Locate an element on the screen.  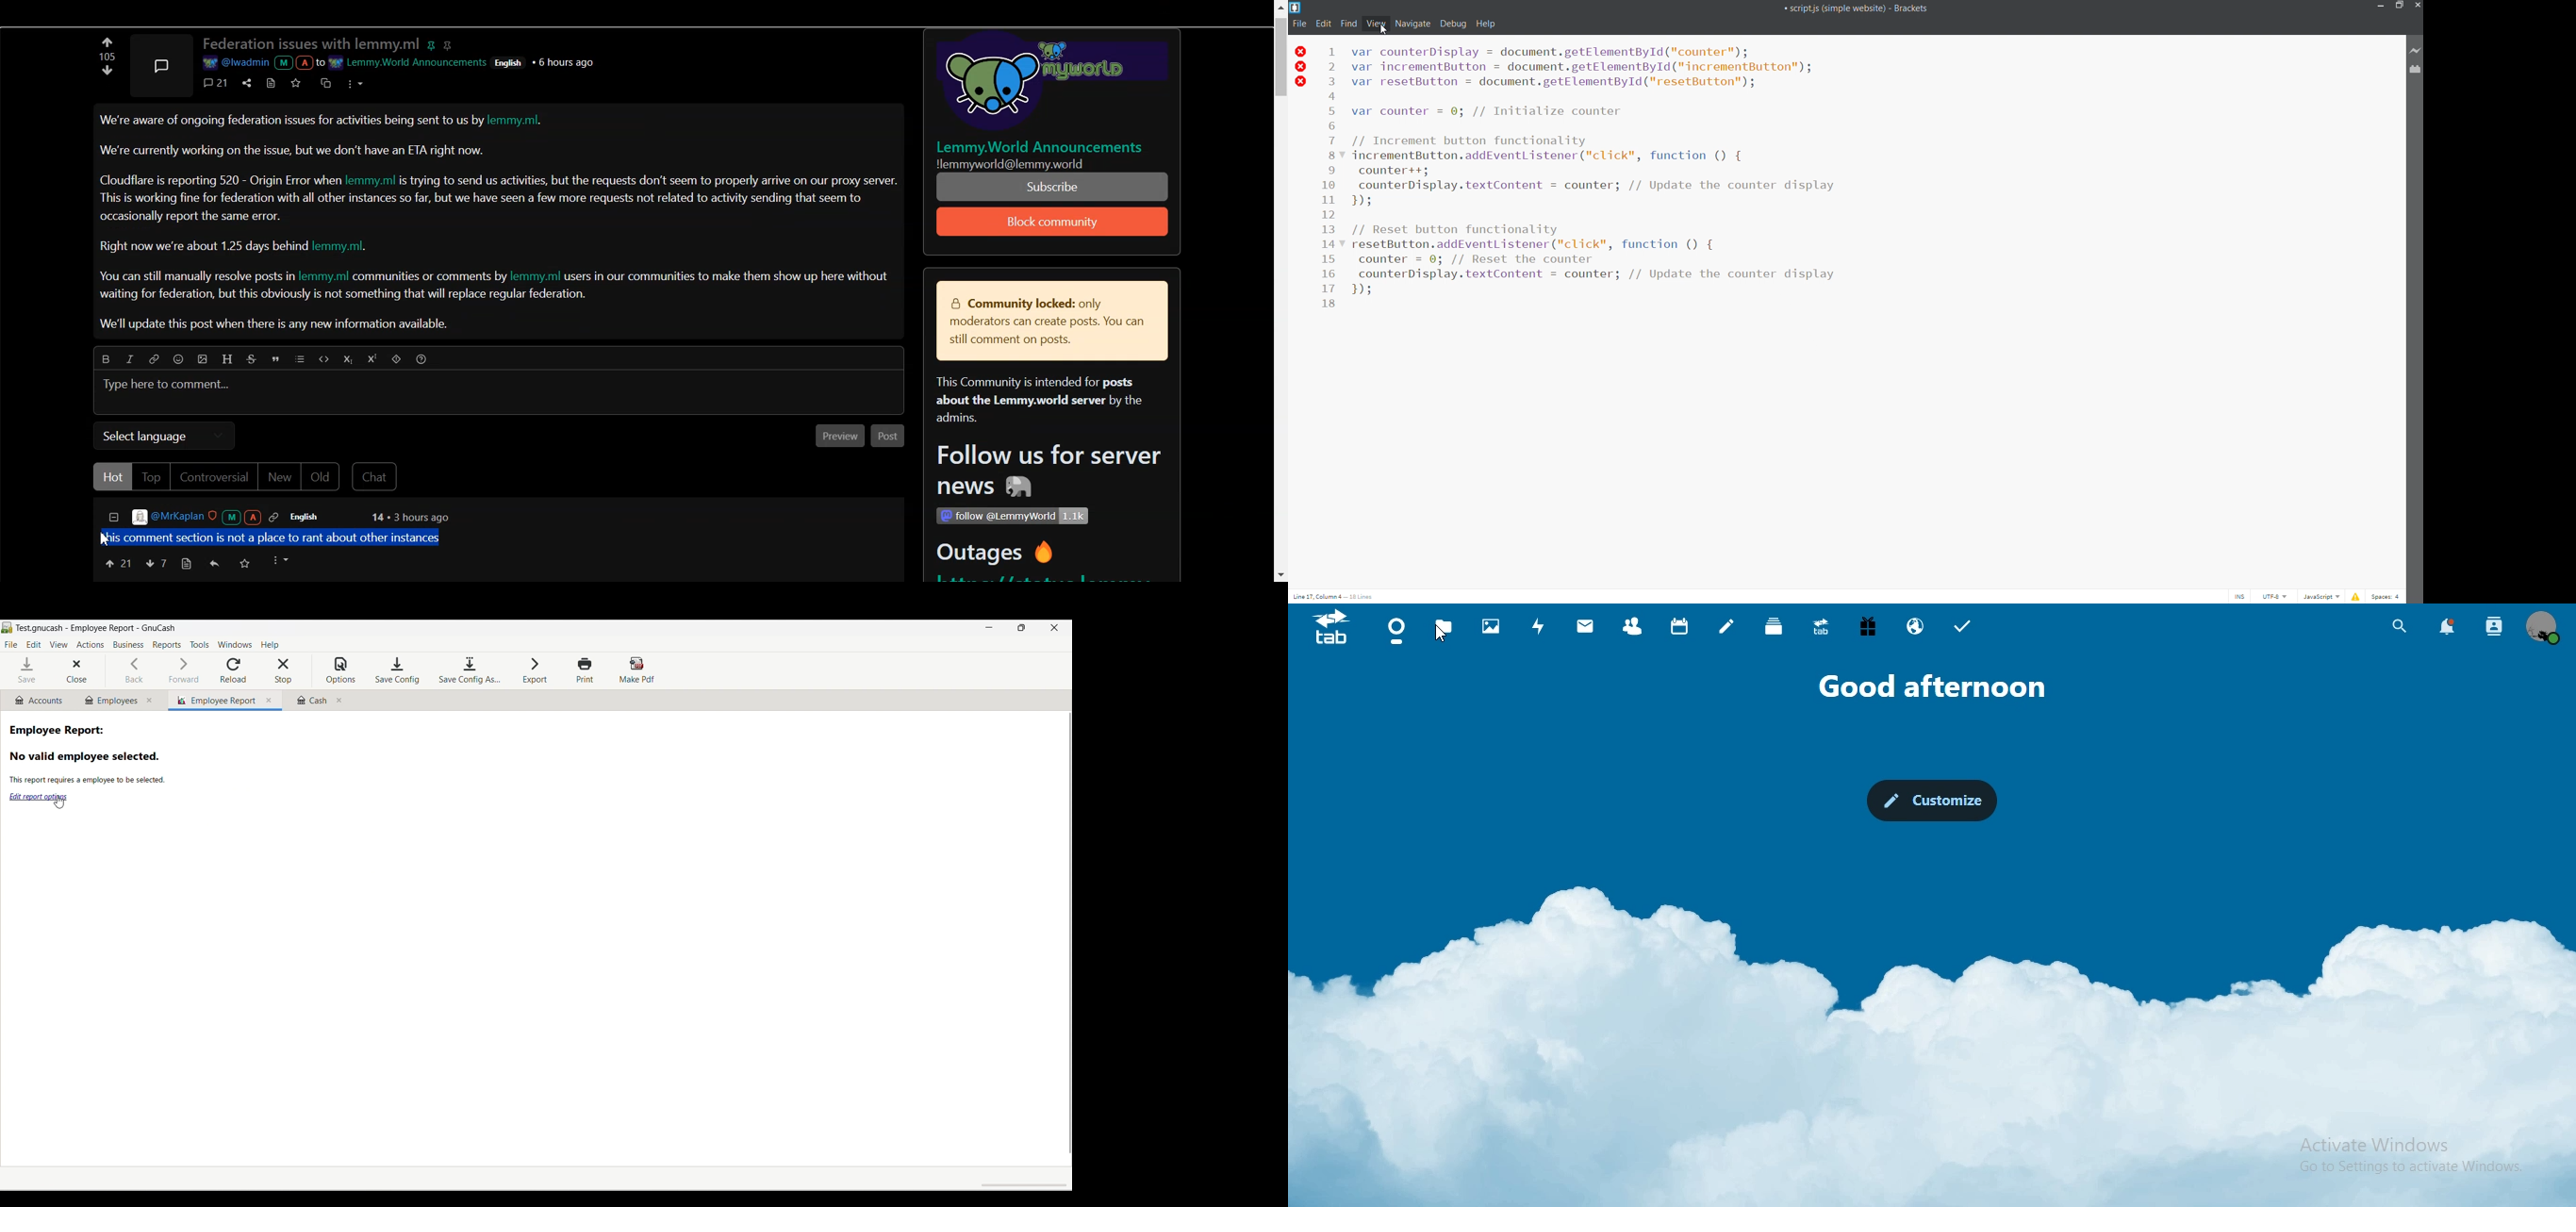
New is located at coordinates (279, 478).